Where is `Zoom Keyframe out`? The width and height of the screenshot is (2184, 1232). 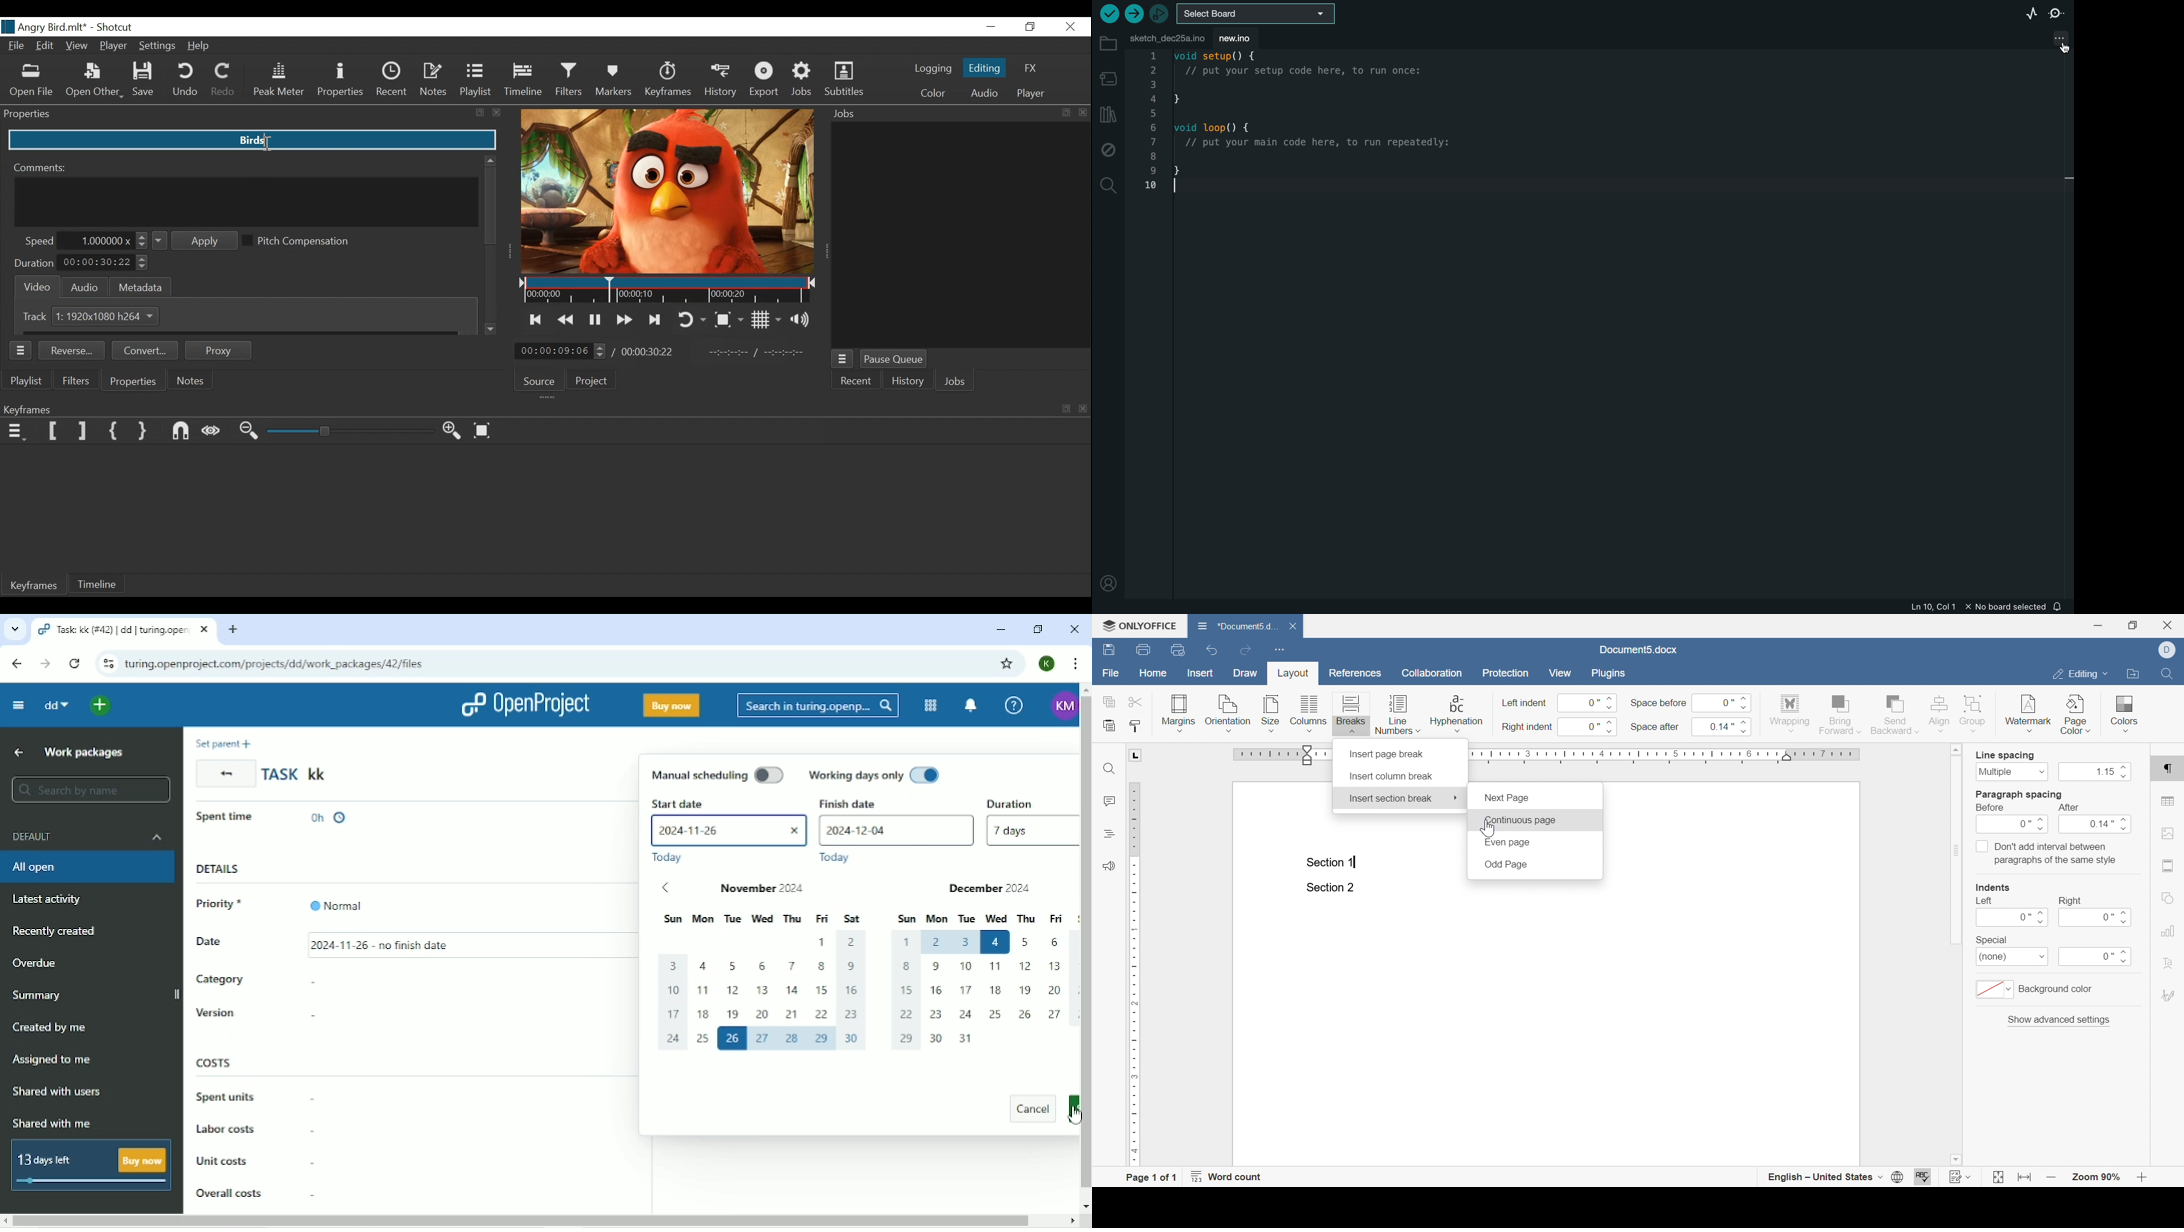
Zoom Keyframe out is located at coordinates (251, 432).